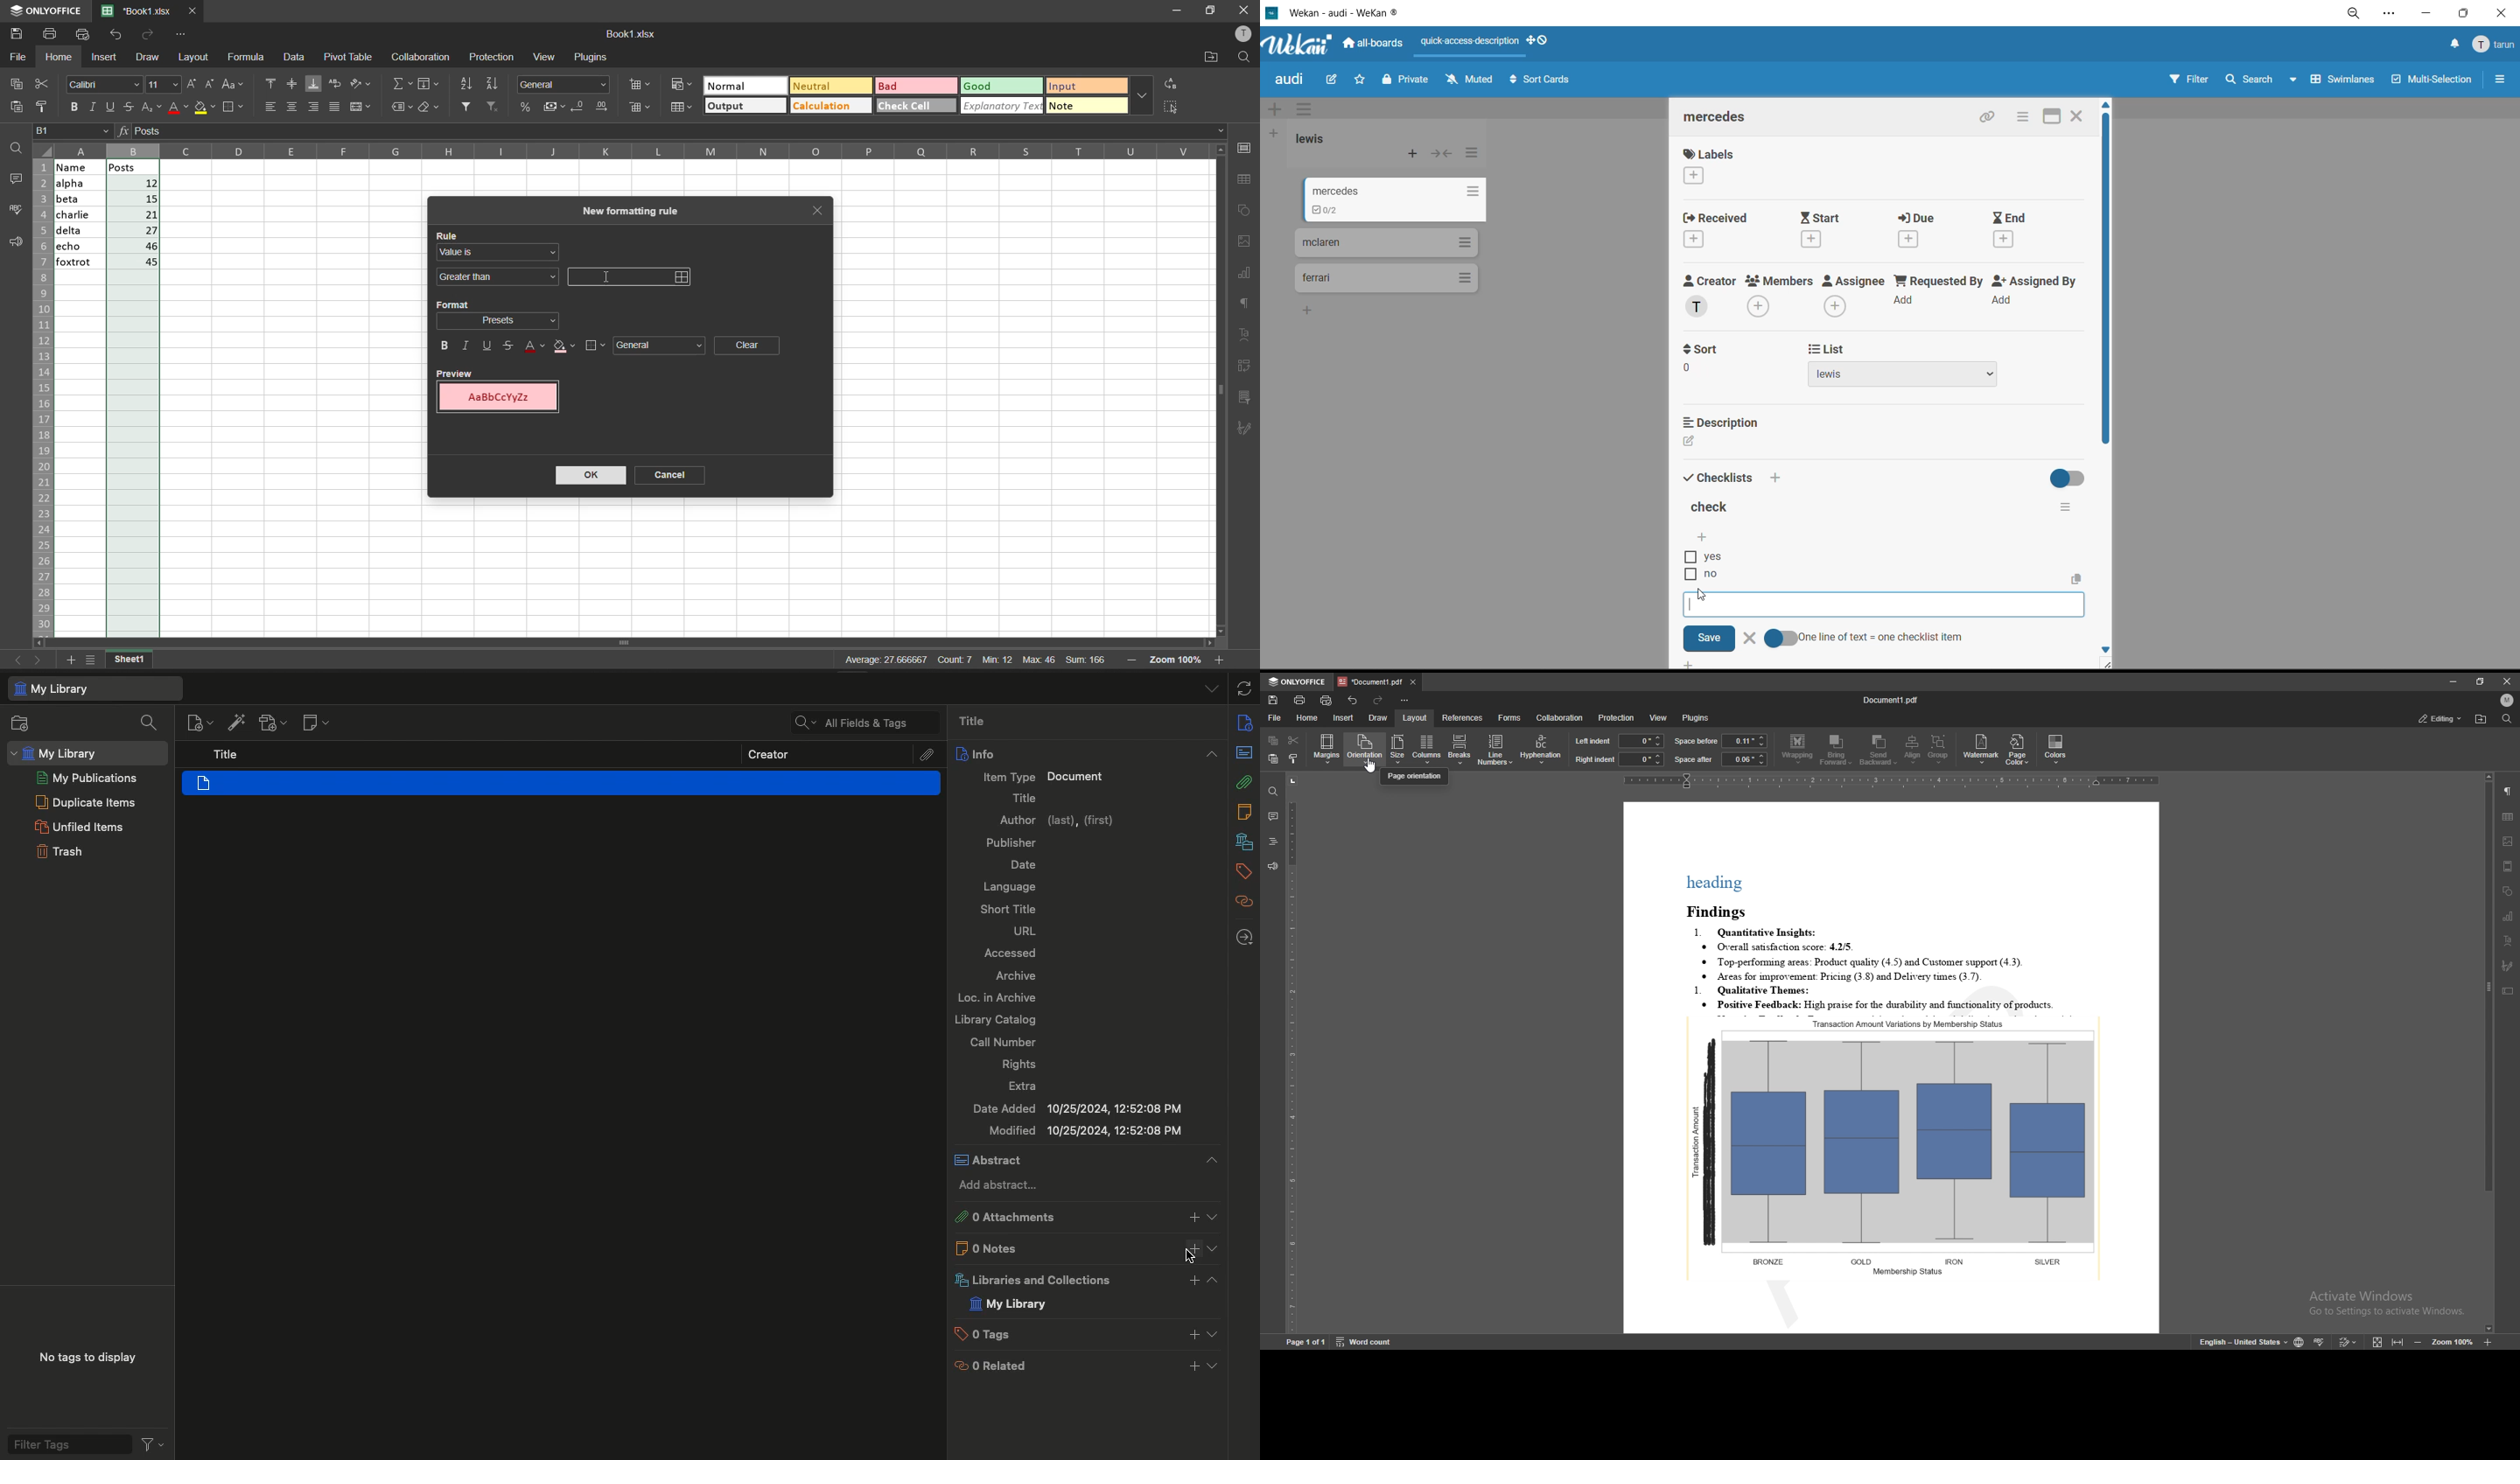 This screenshot has width=2520, height=1484. What do you see at coordinates (2464, 14) in the screenshot?
I see `maximize` at bounding box center [2464, 14].